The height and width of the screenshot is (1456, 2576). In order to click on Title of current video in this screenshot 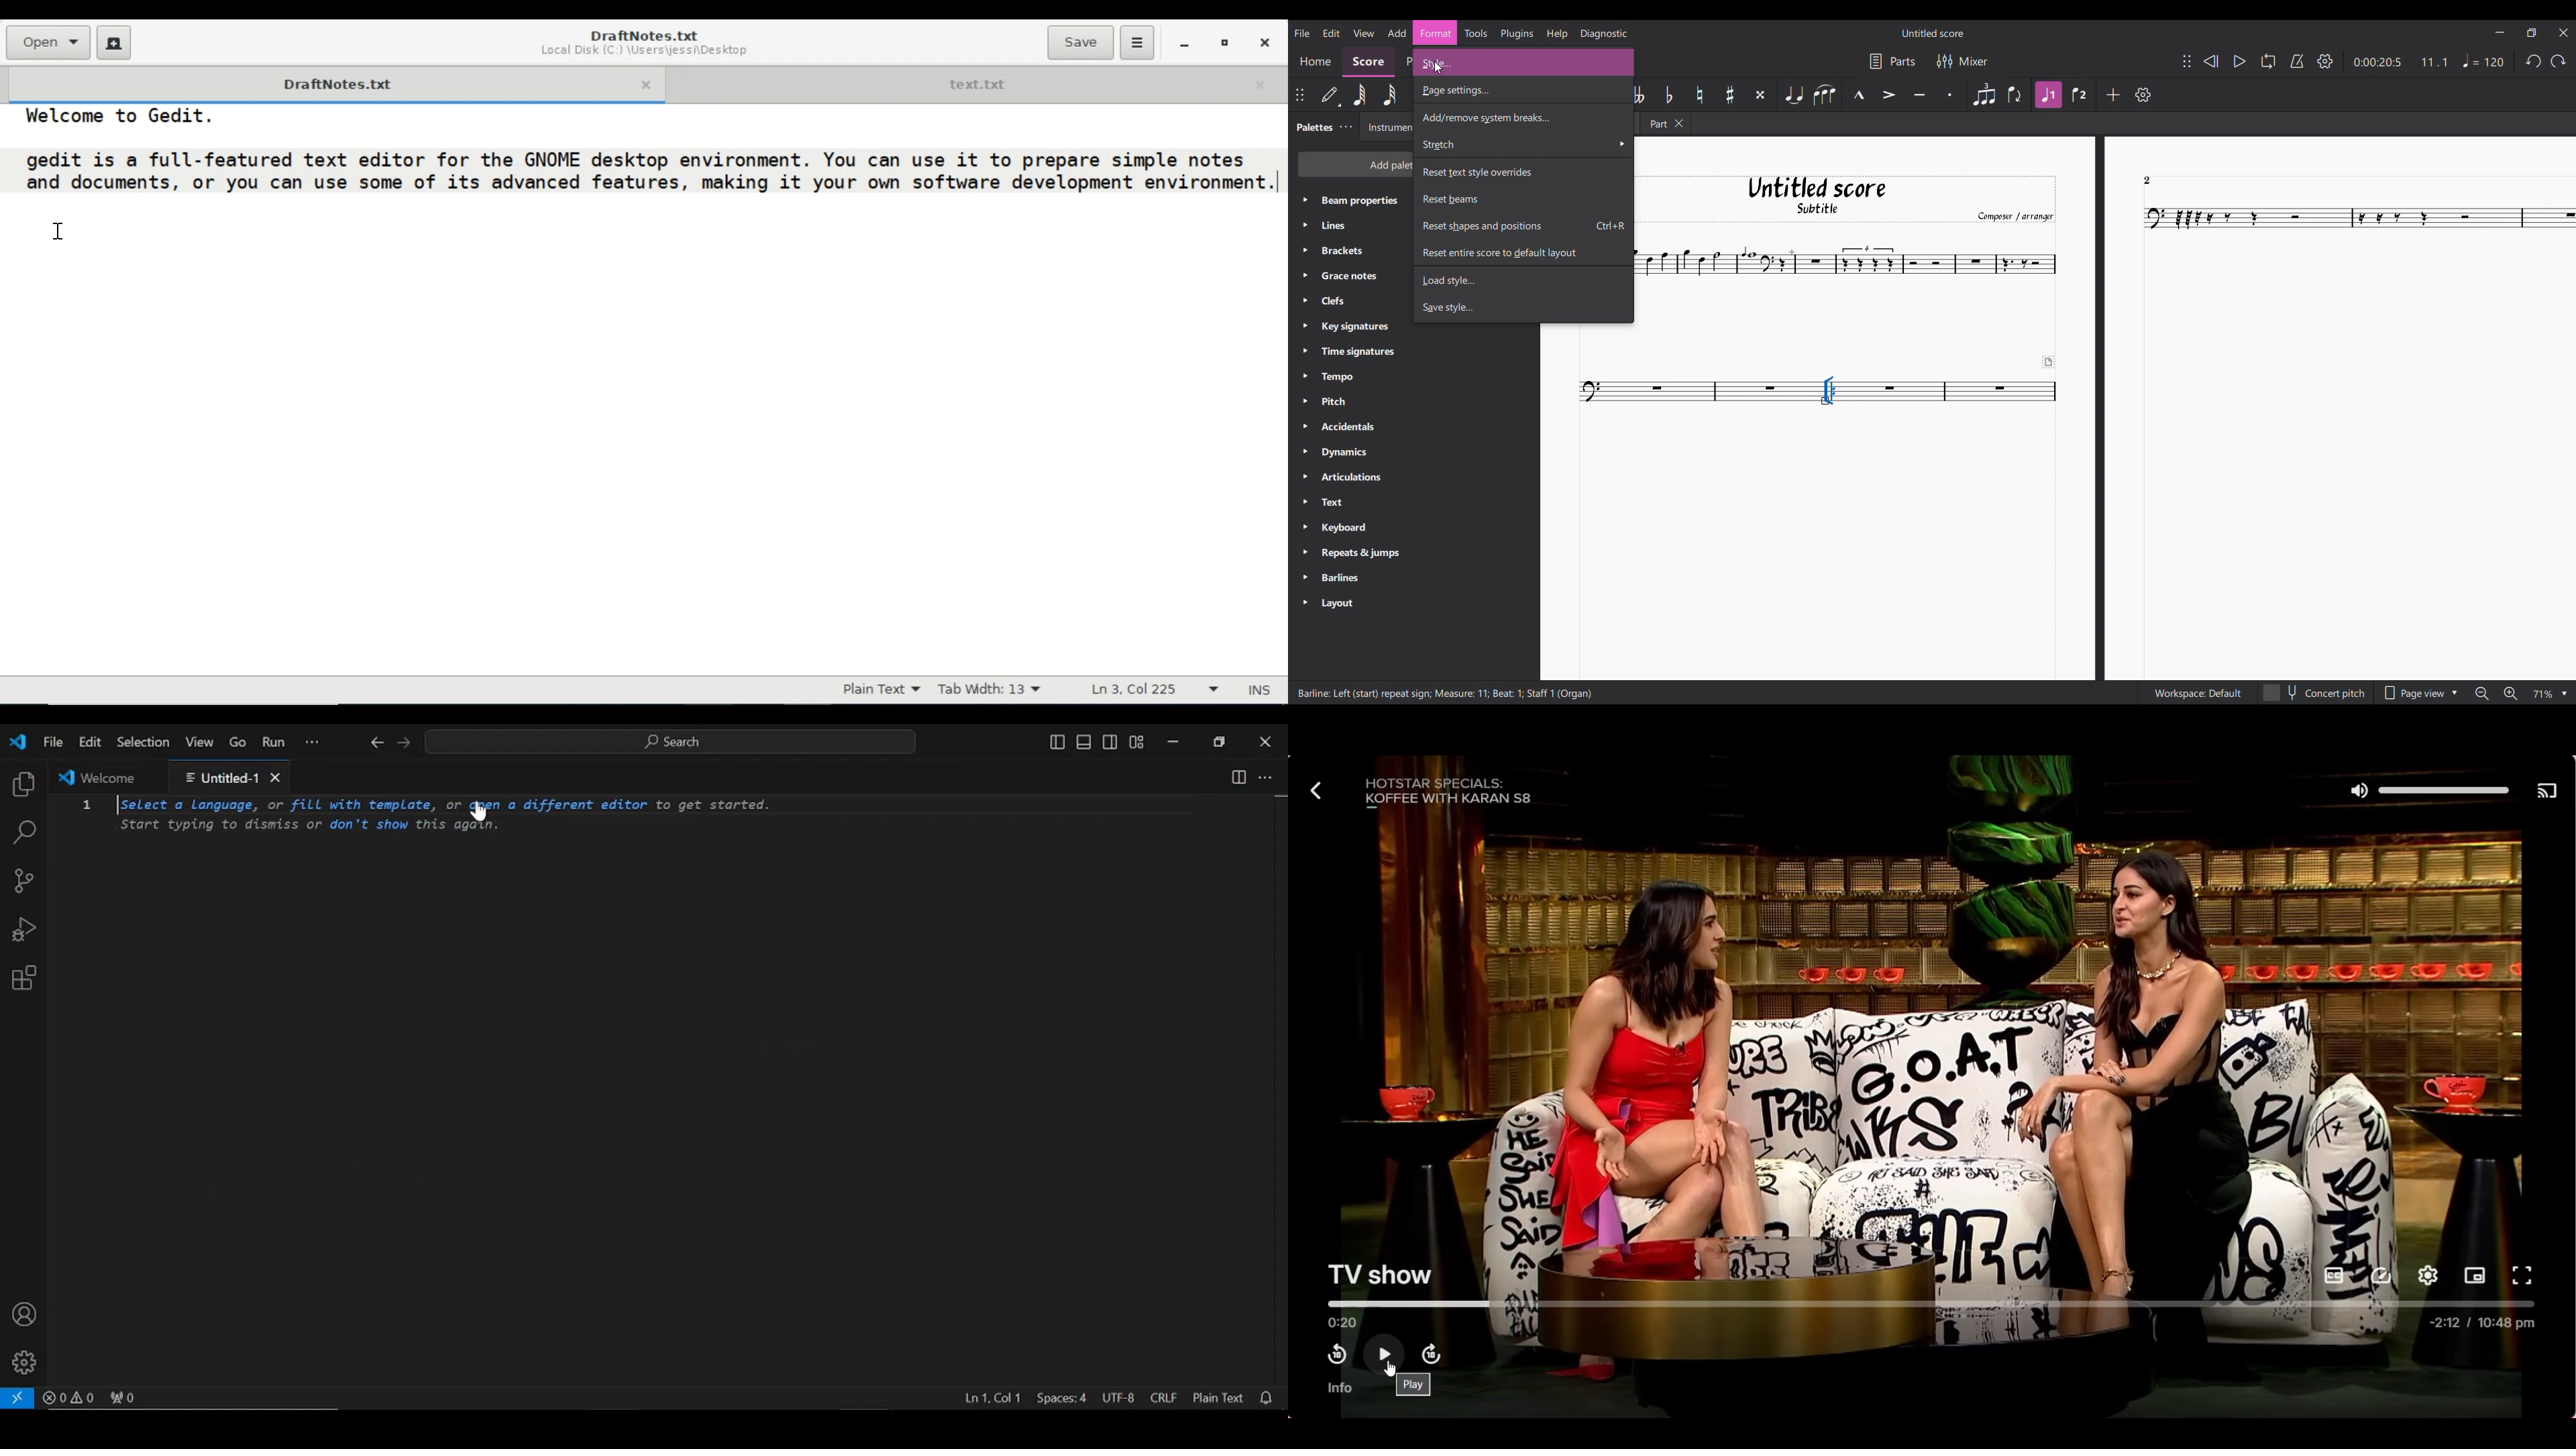, I will do `click(1379, 1273)`.